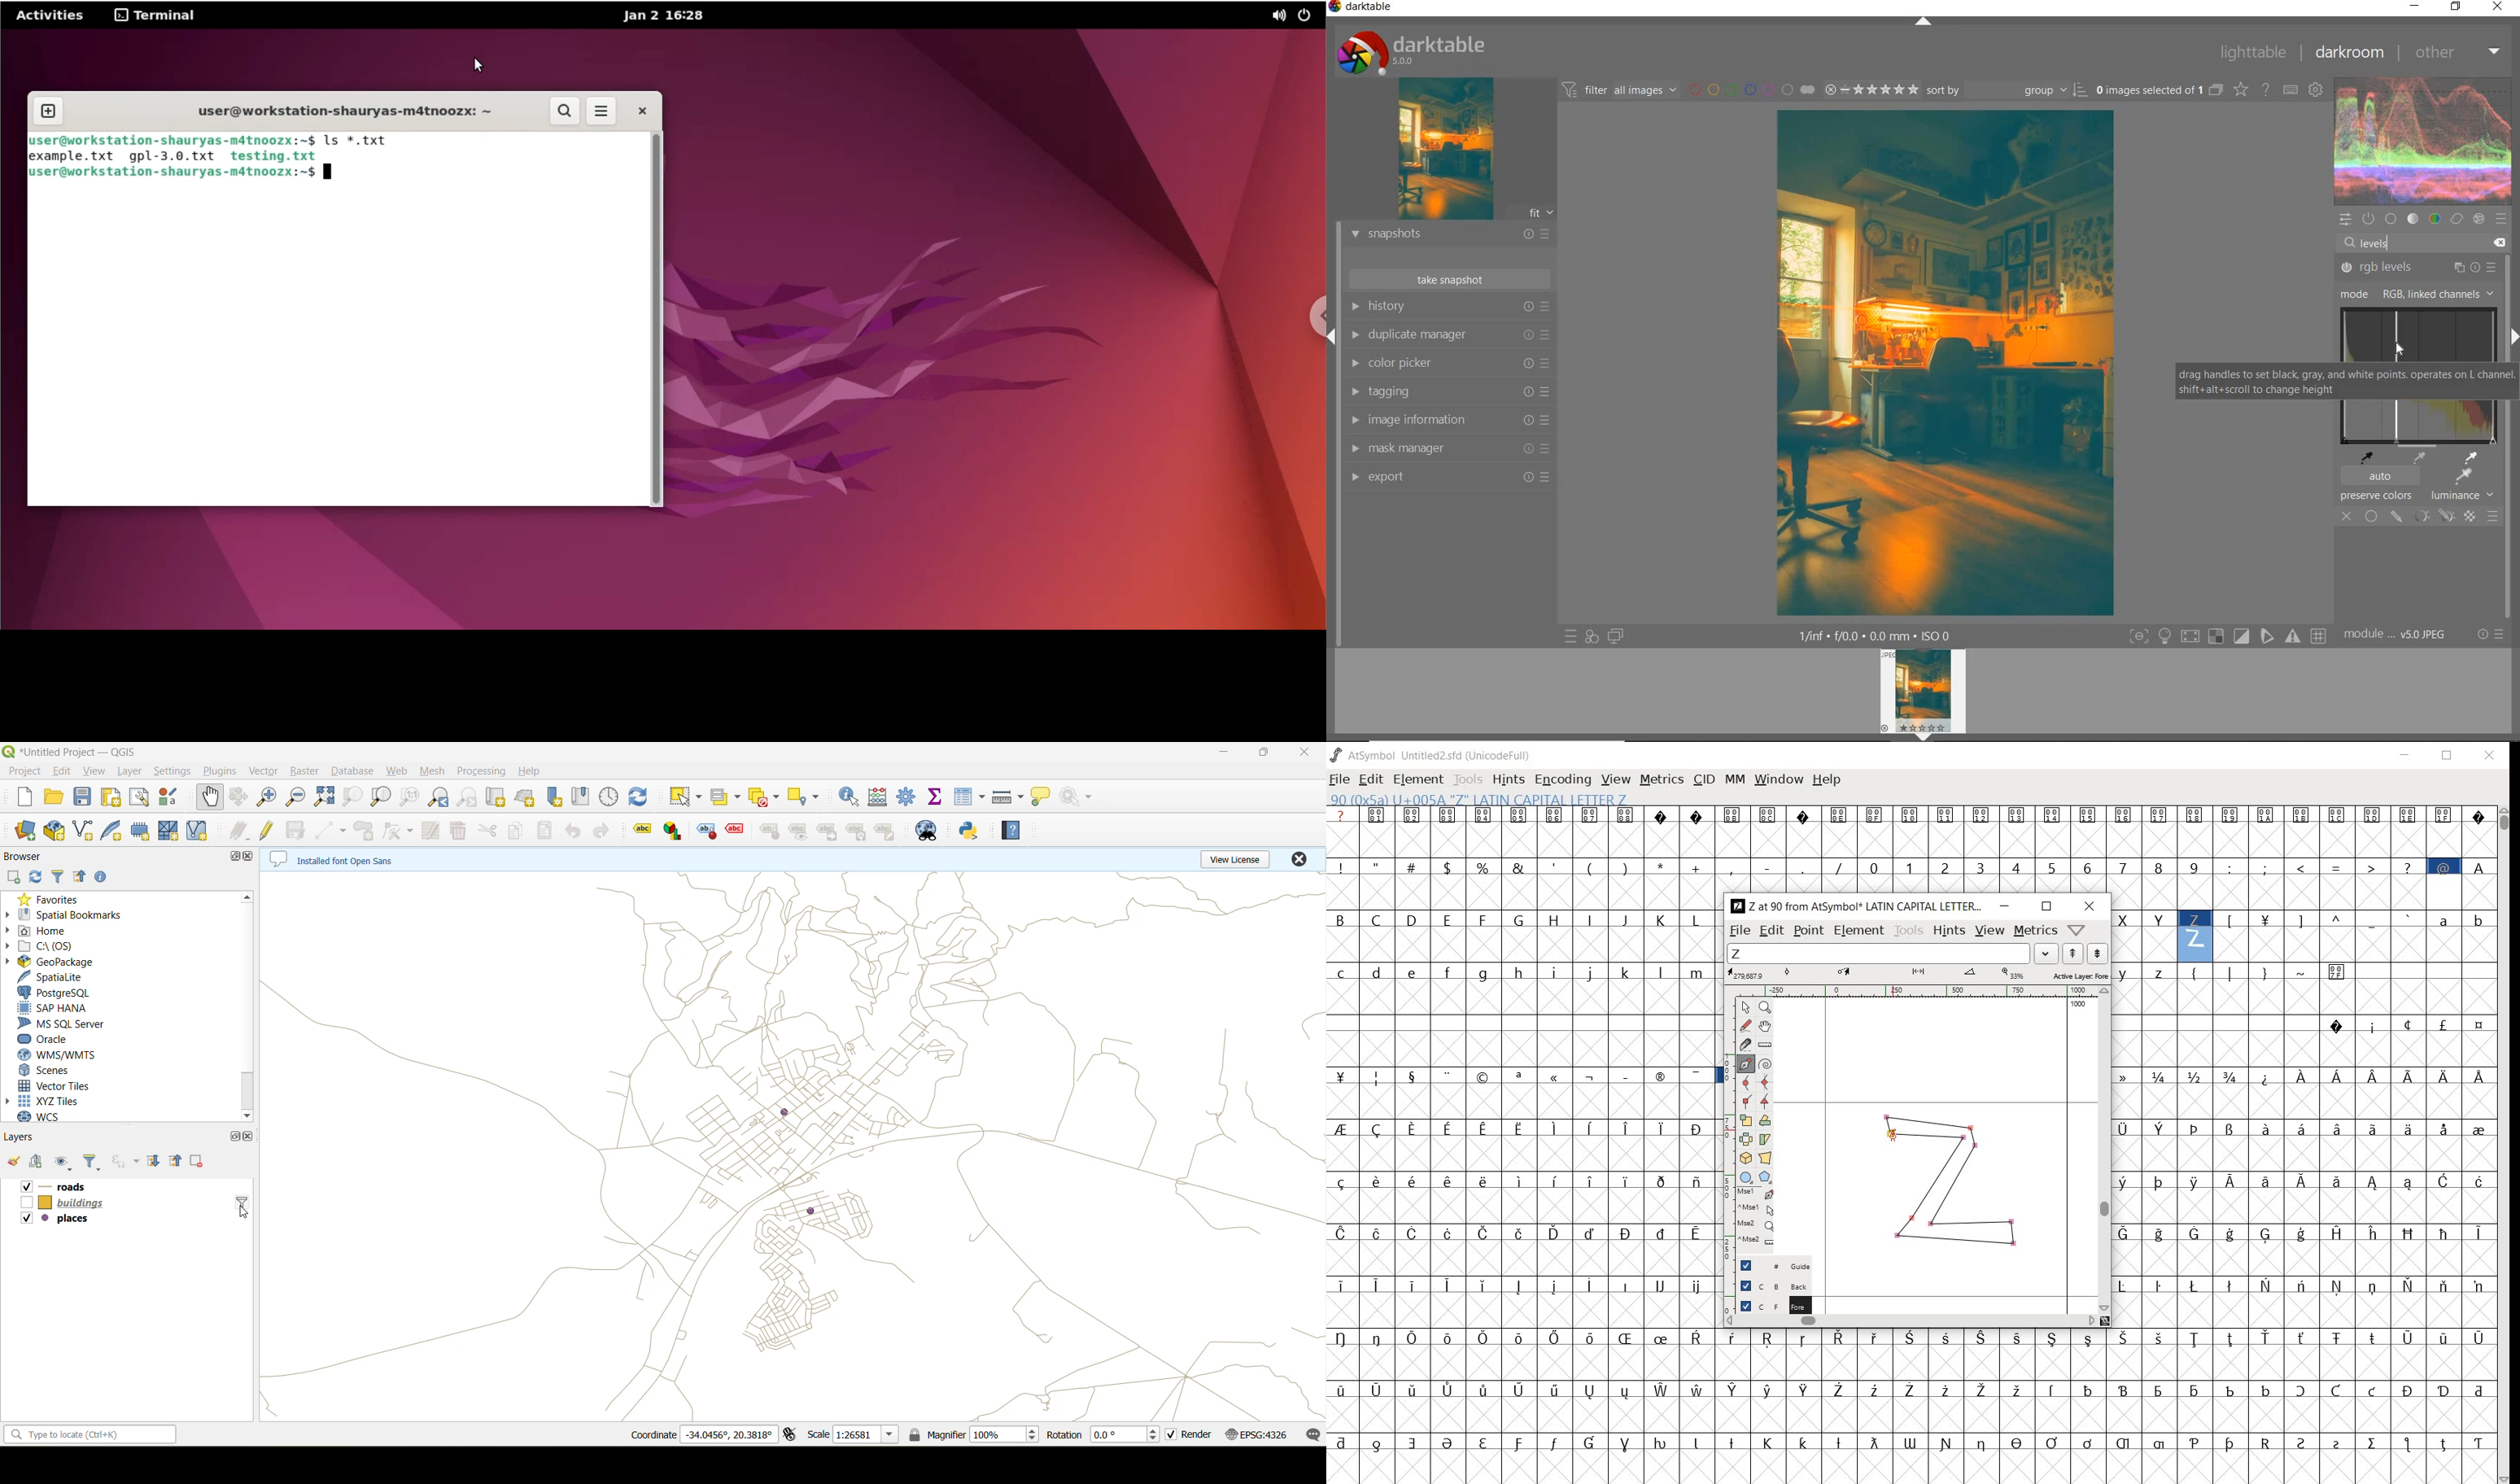  Describe the element at coordinates (1744, 1083) in the screenshot. I see `add a curve point` at that location.